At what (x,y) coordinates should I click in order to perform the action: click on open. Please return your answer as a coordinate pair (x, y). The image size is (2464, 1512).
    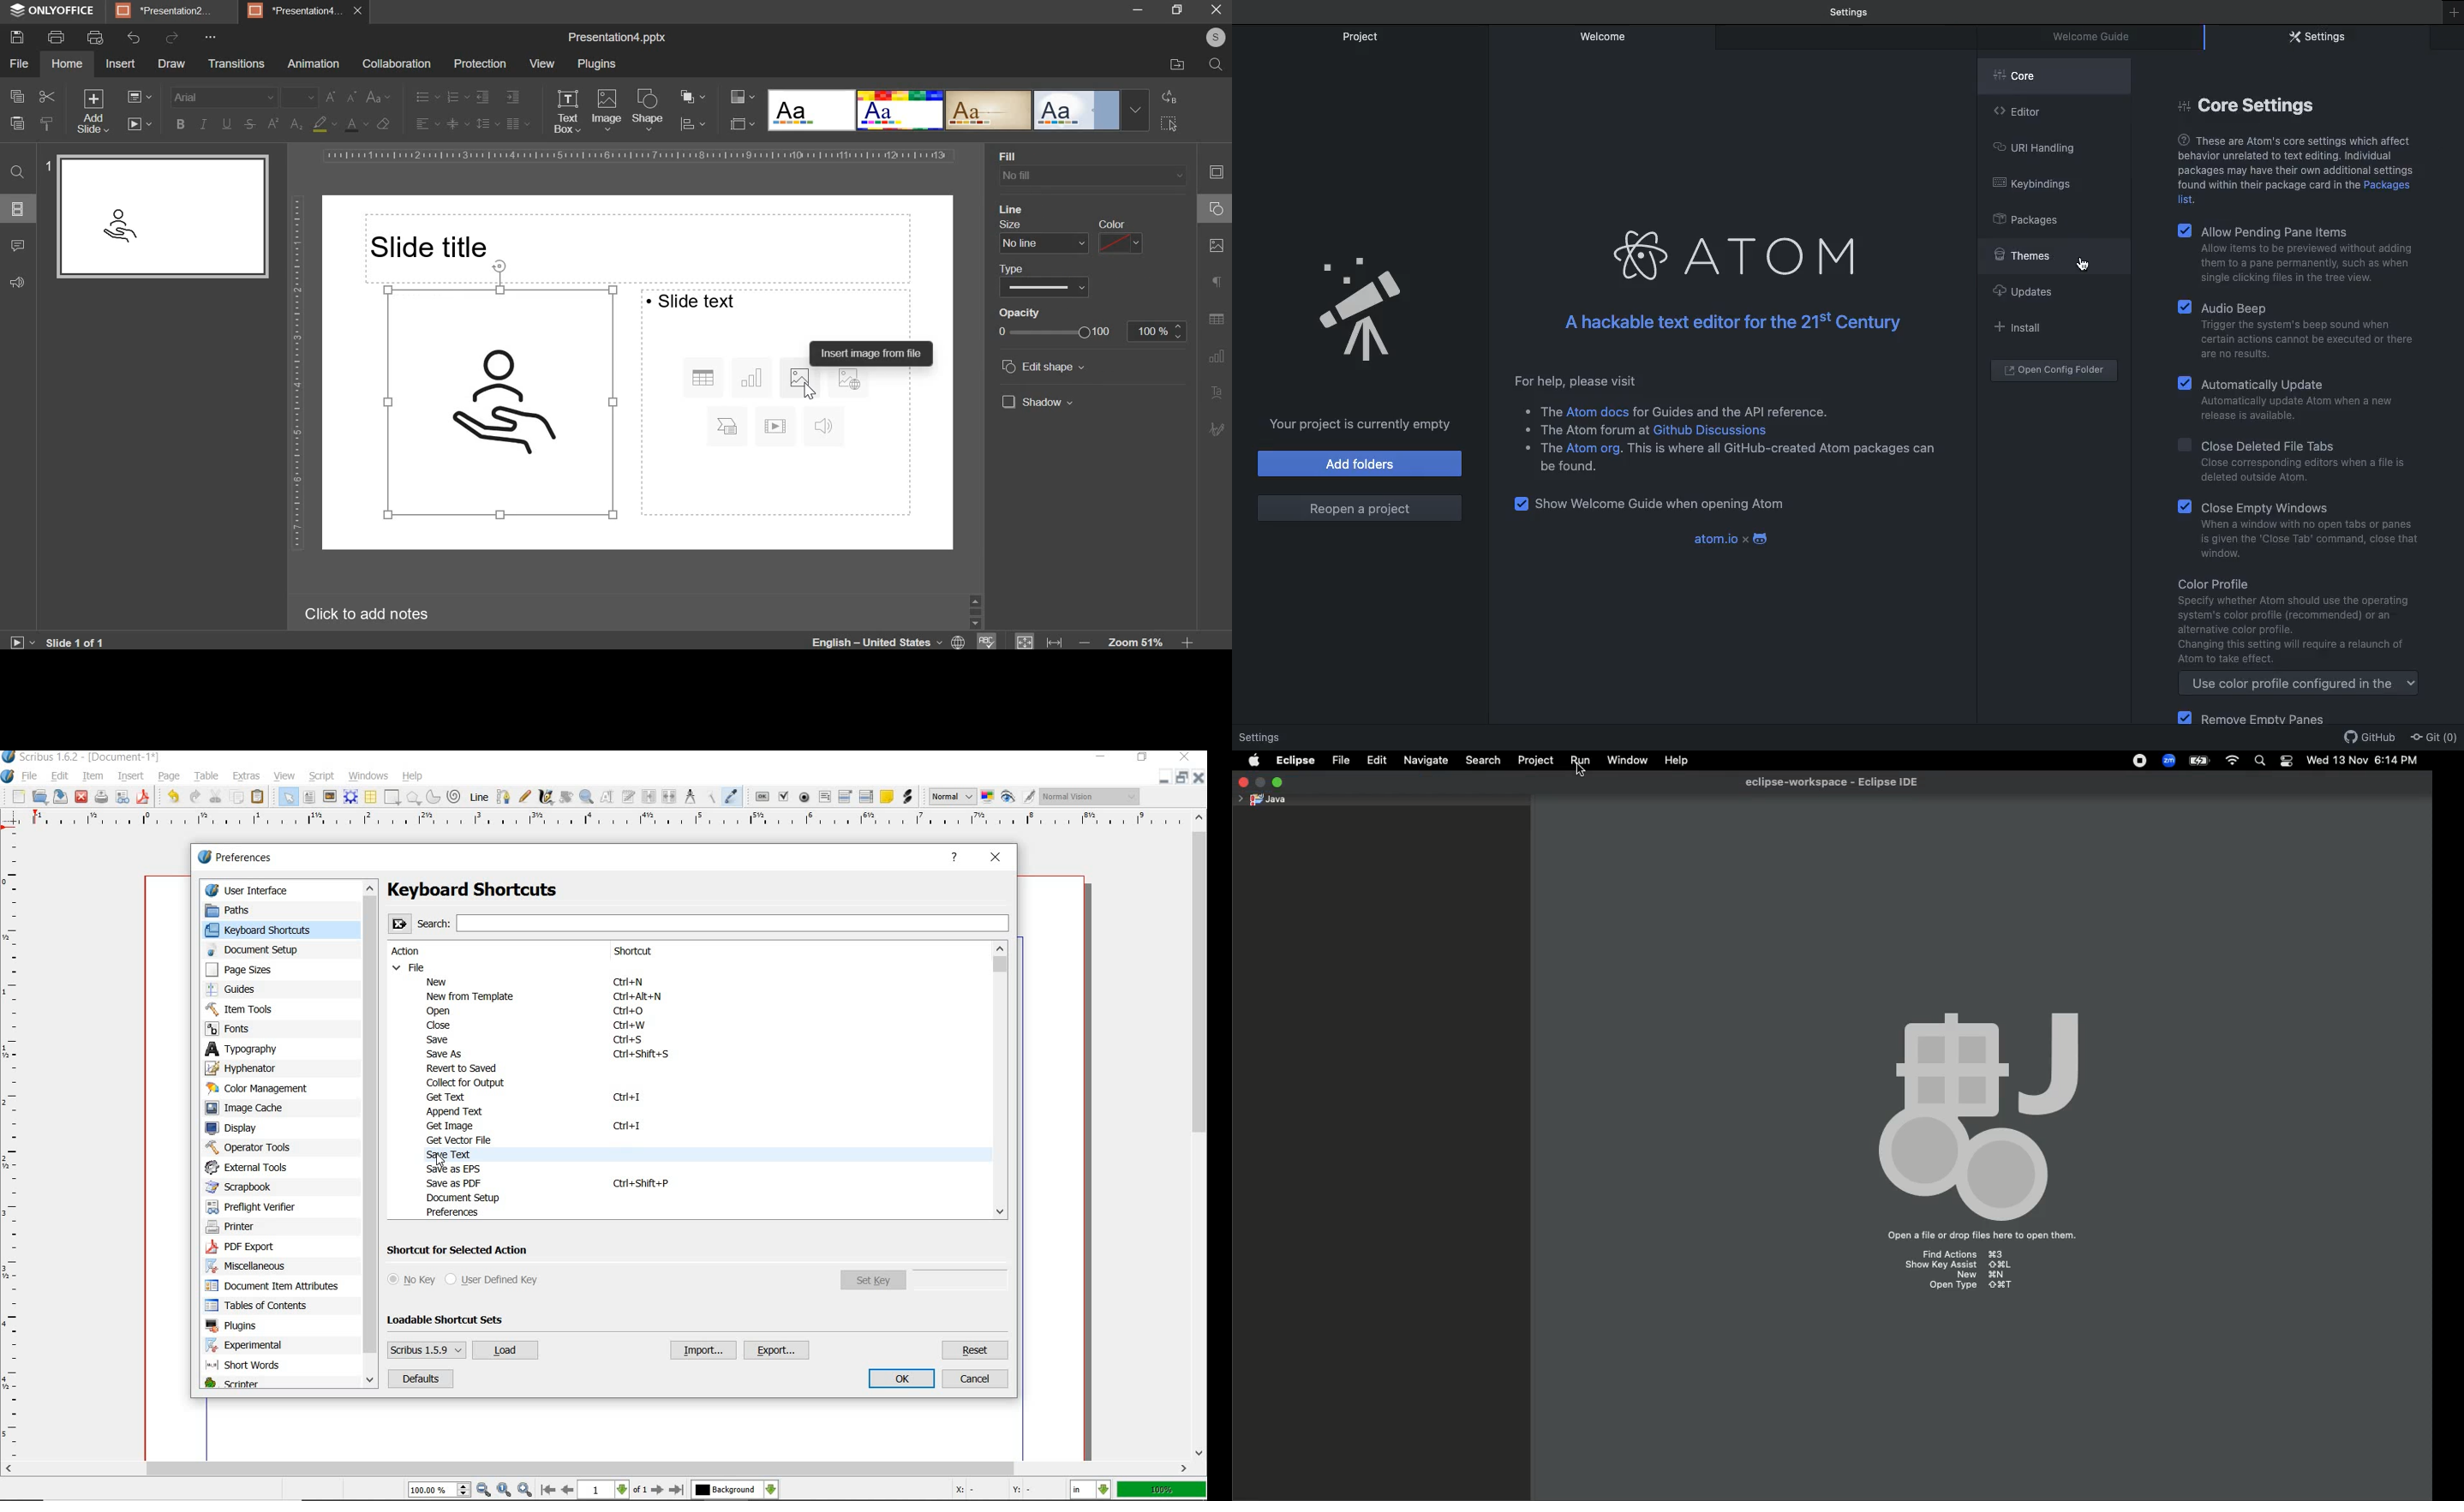
    Looking at the image, I should click on (444, 1011).